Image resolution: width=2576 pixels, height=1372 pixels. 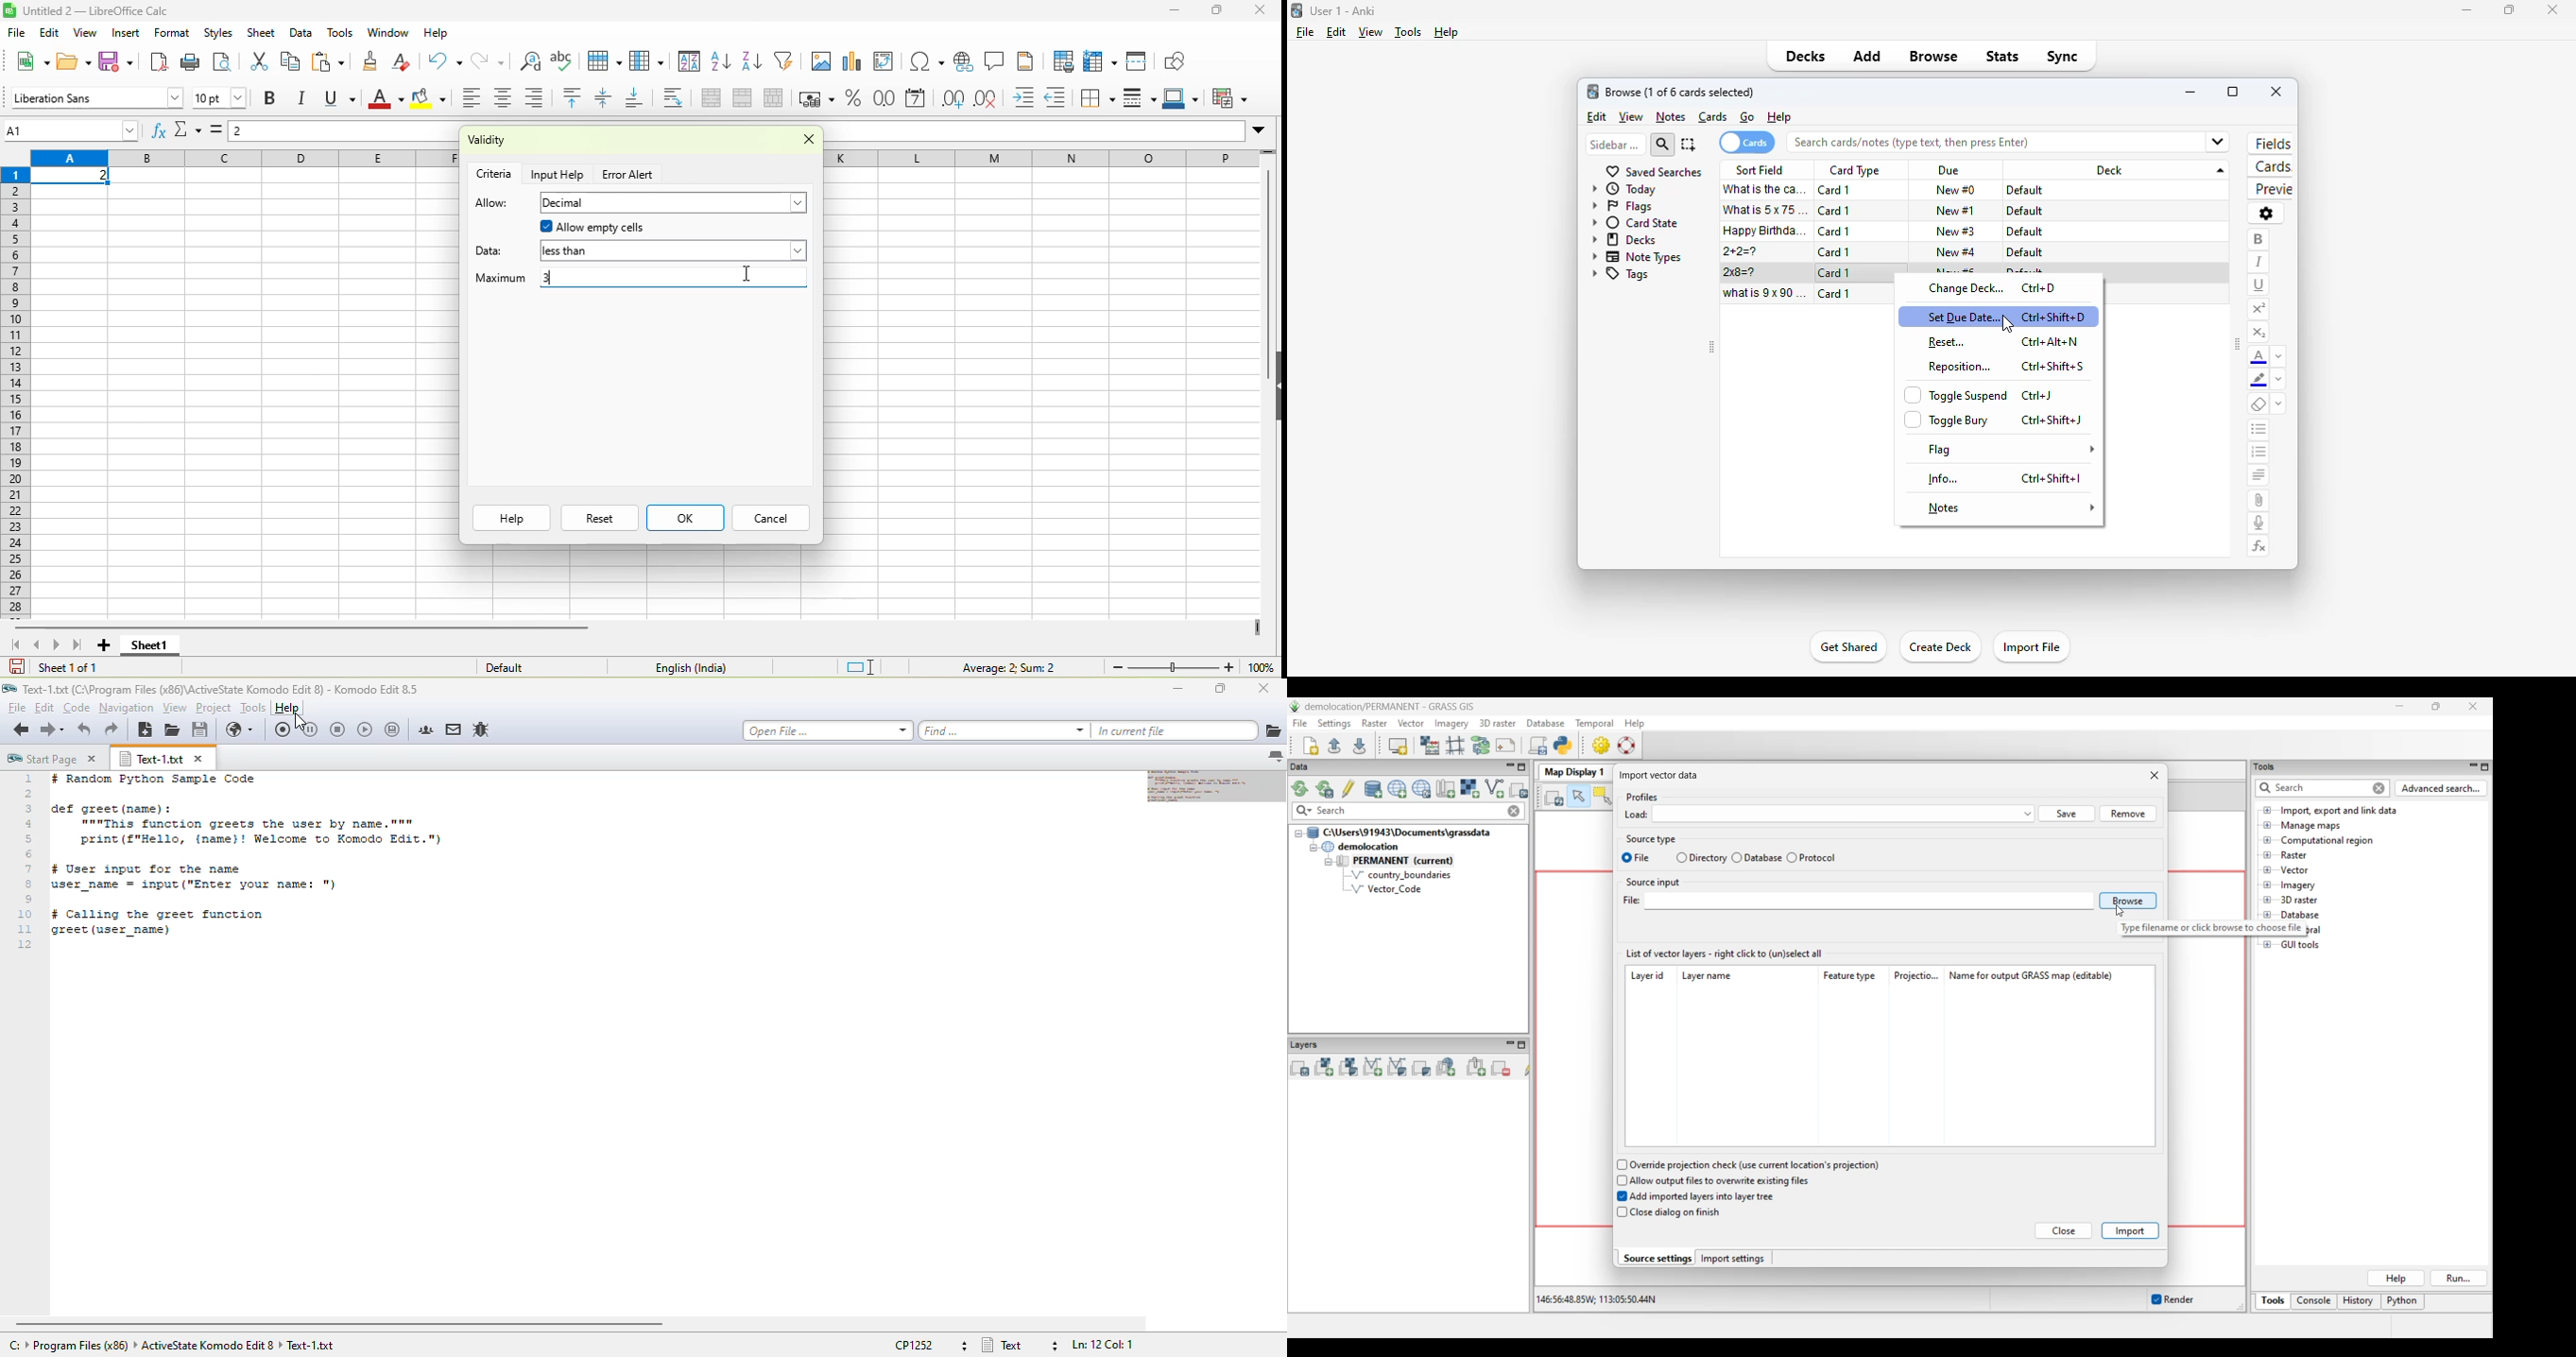 What do you see at coordinates (1028, 99) in the screenshot?
I see `increase indent` at bounding box center [1028, 99].